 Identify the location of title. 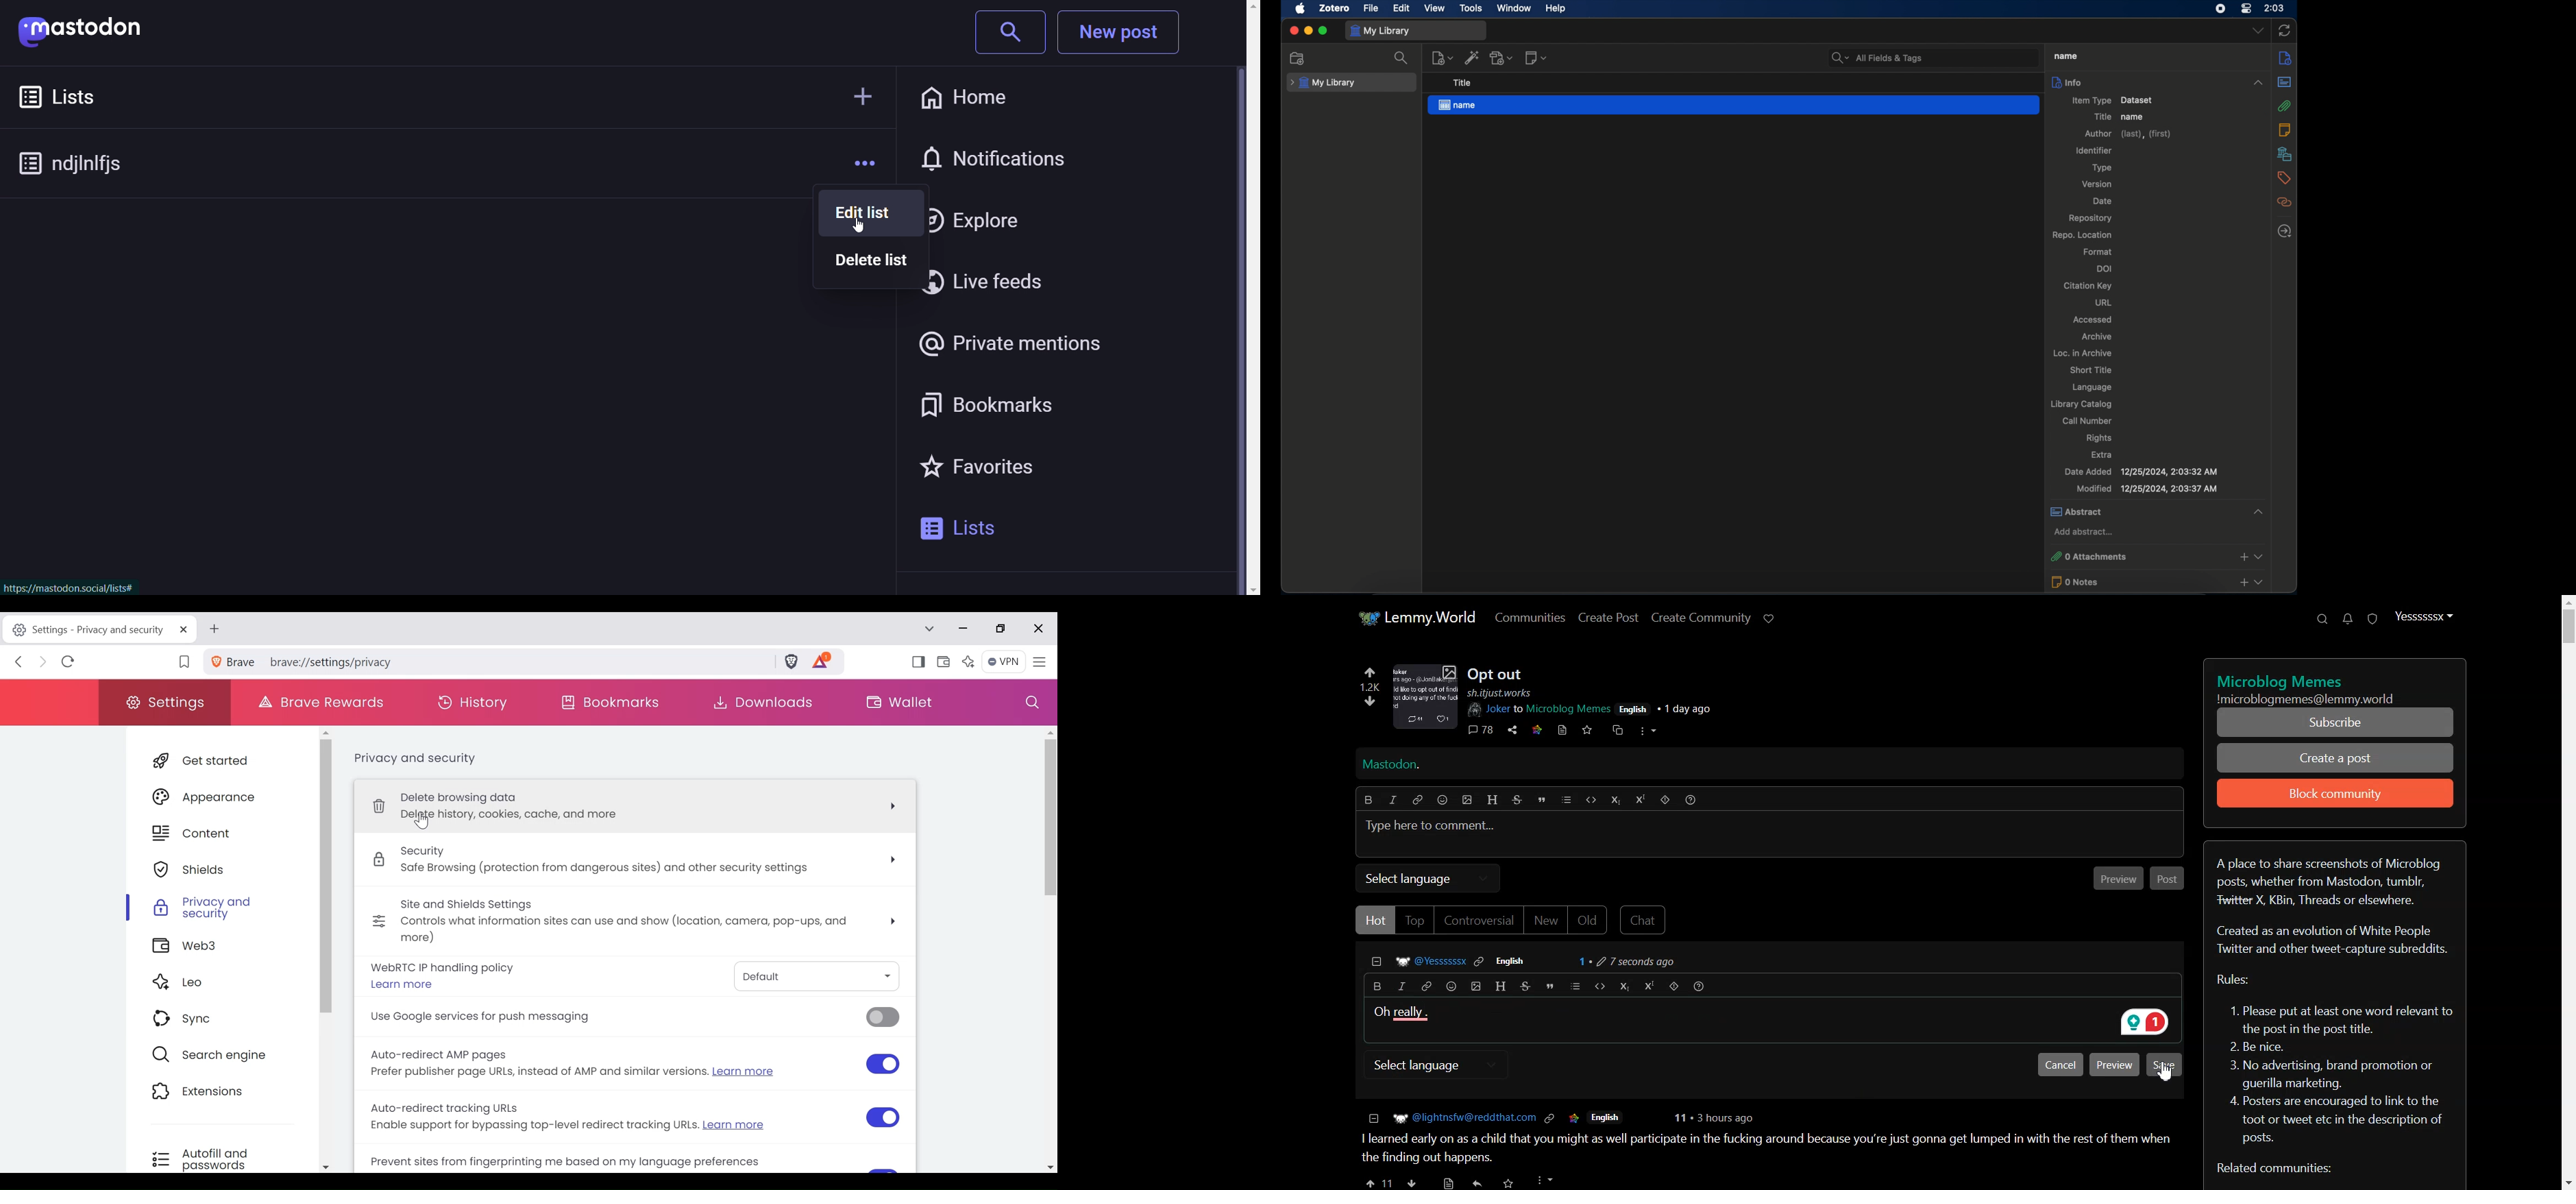
(2102, 117).